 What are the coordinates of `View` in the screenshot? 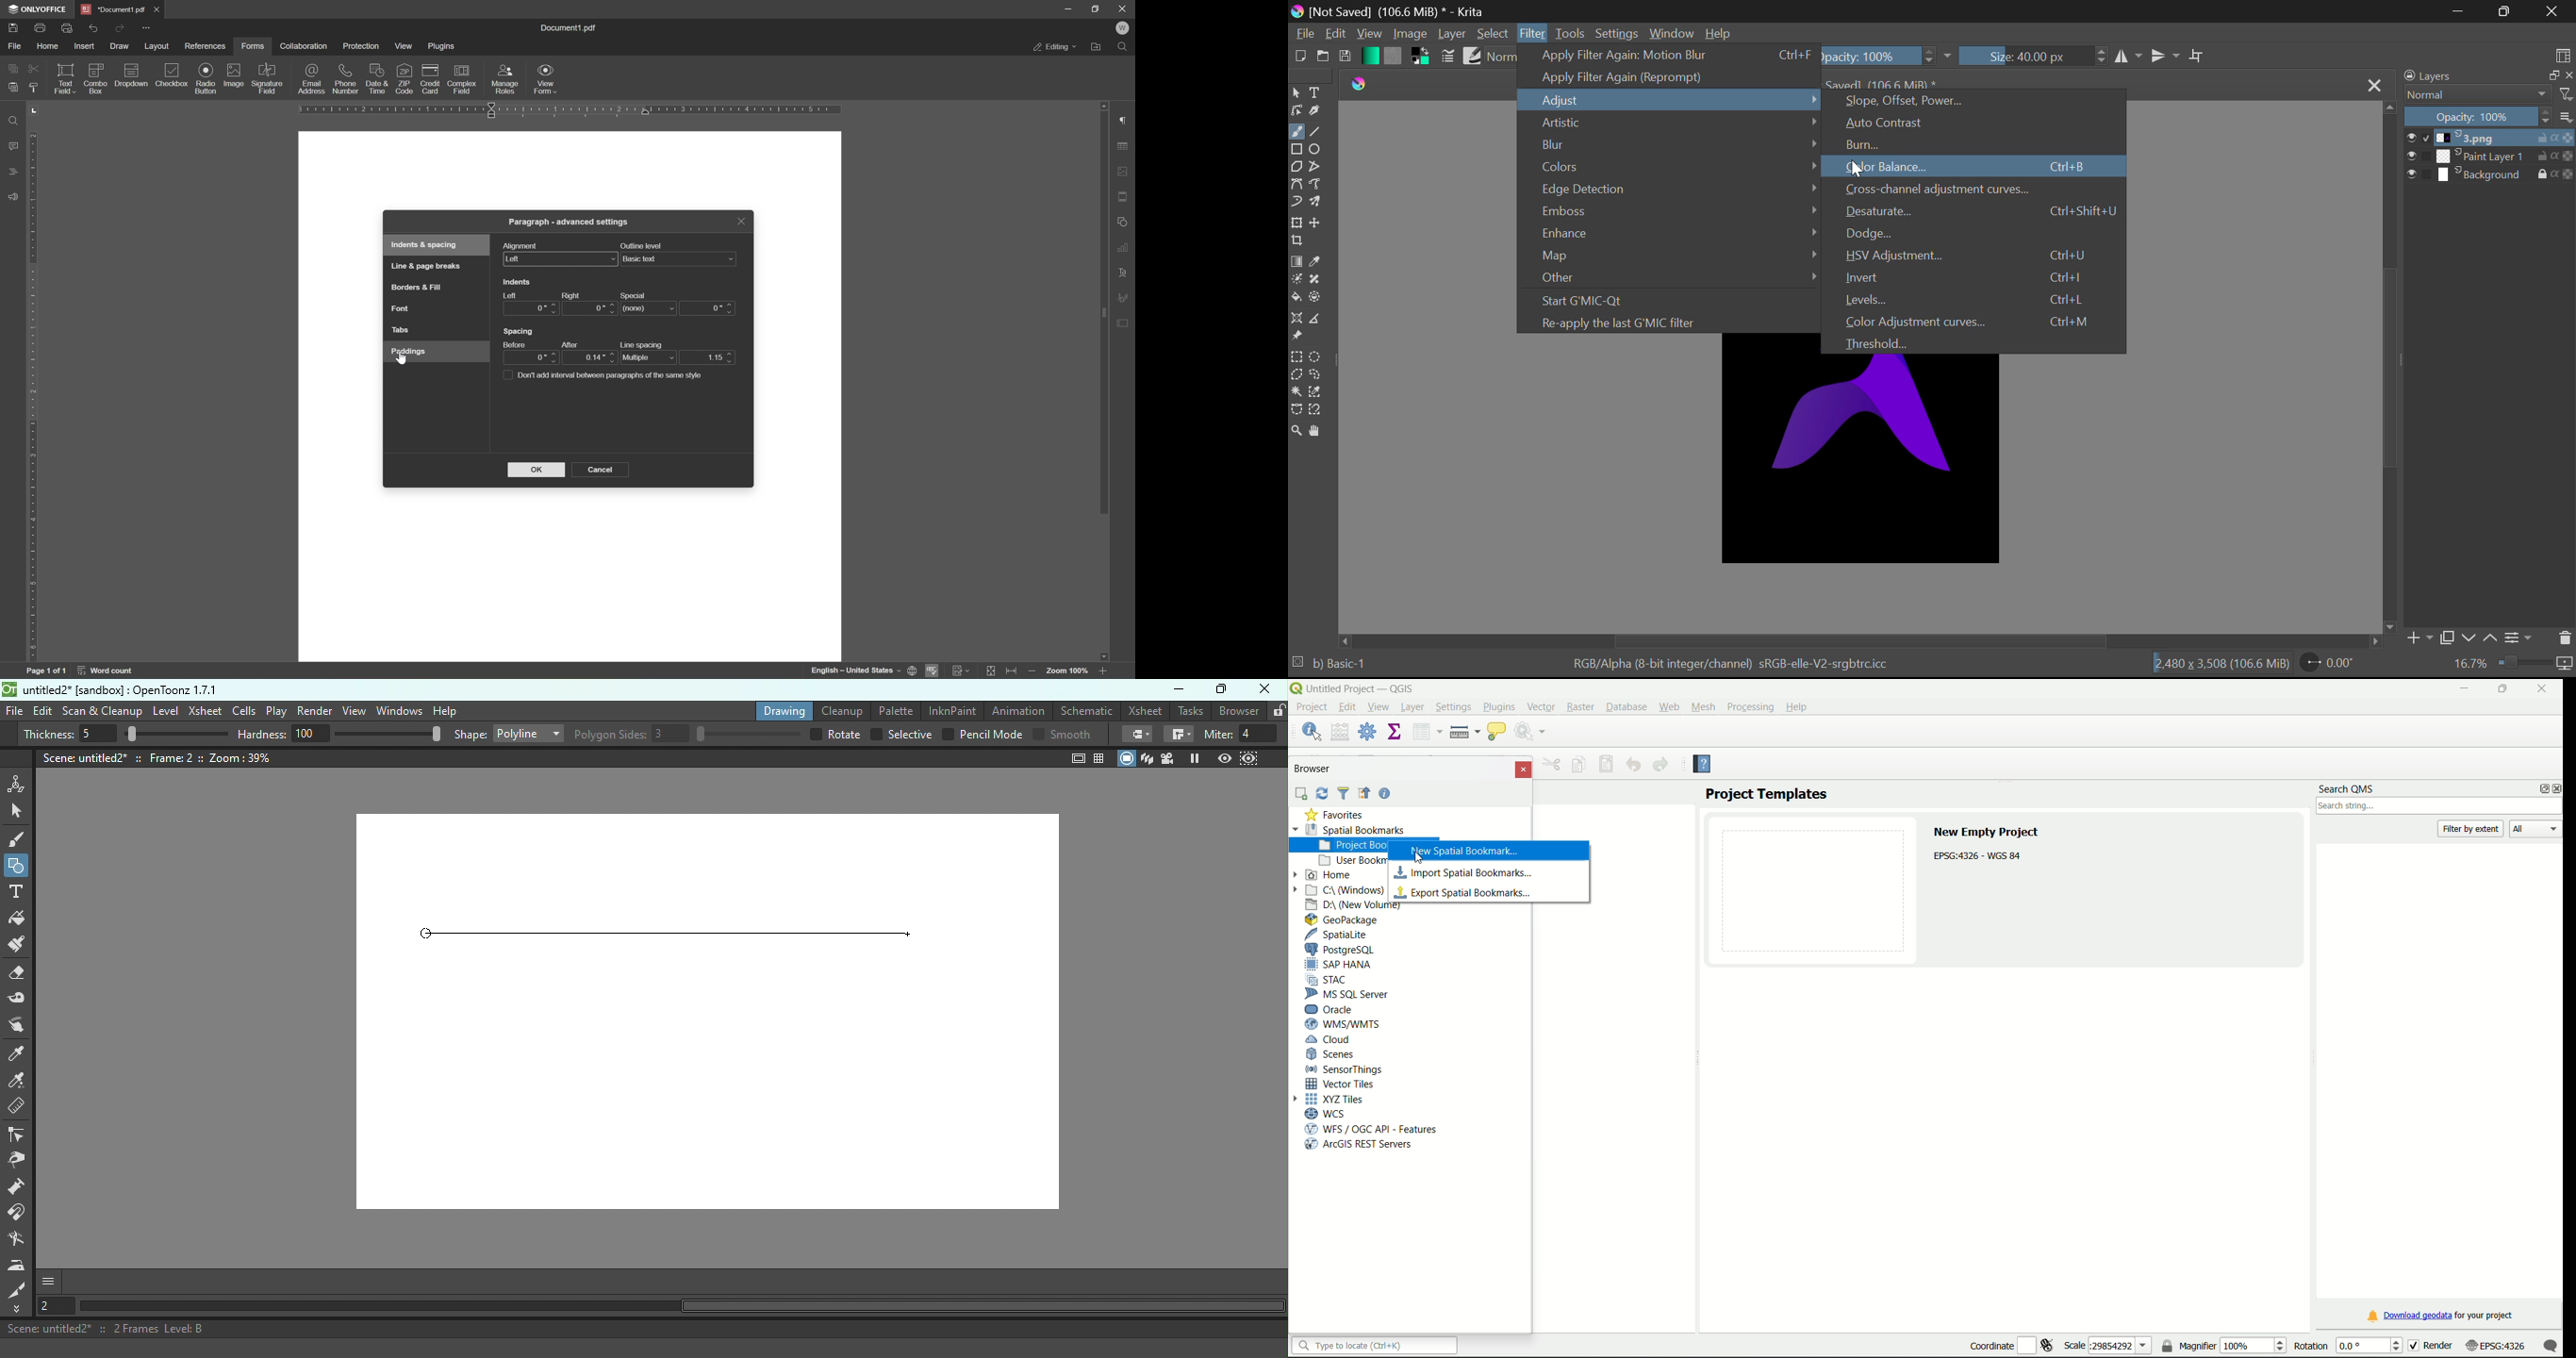 It's located at (353, 710).